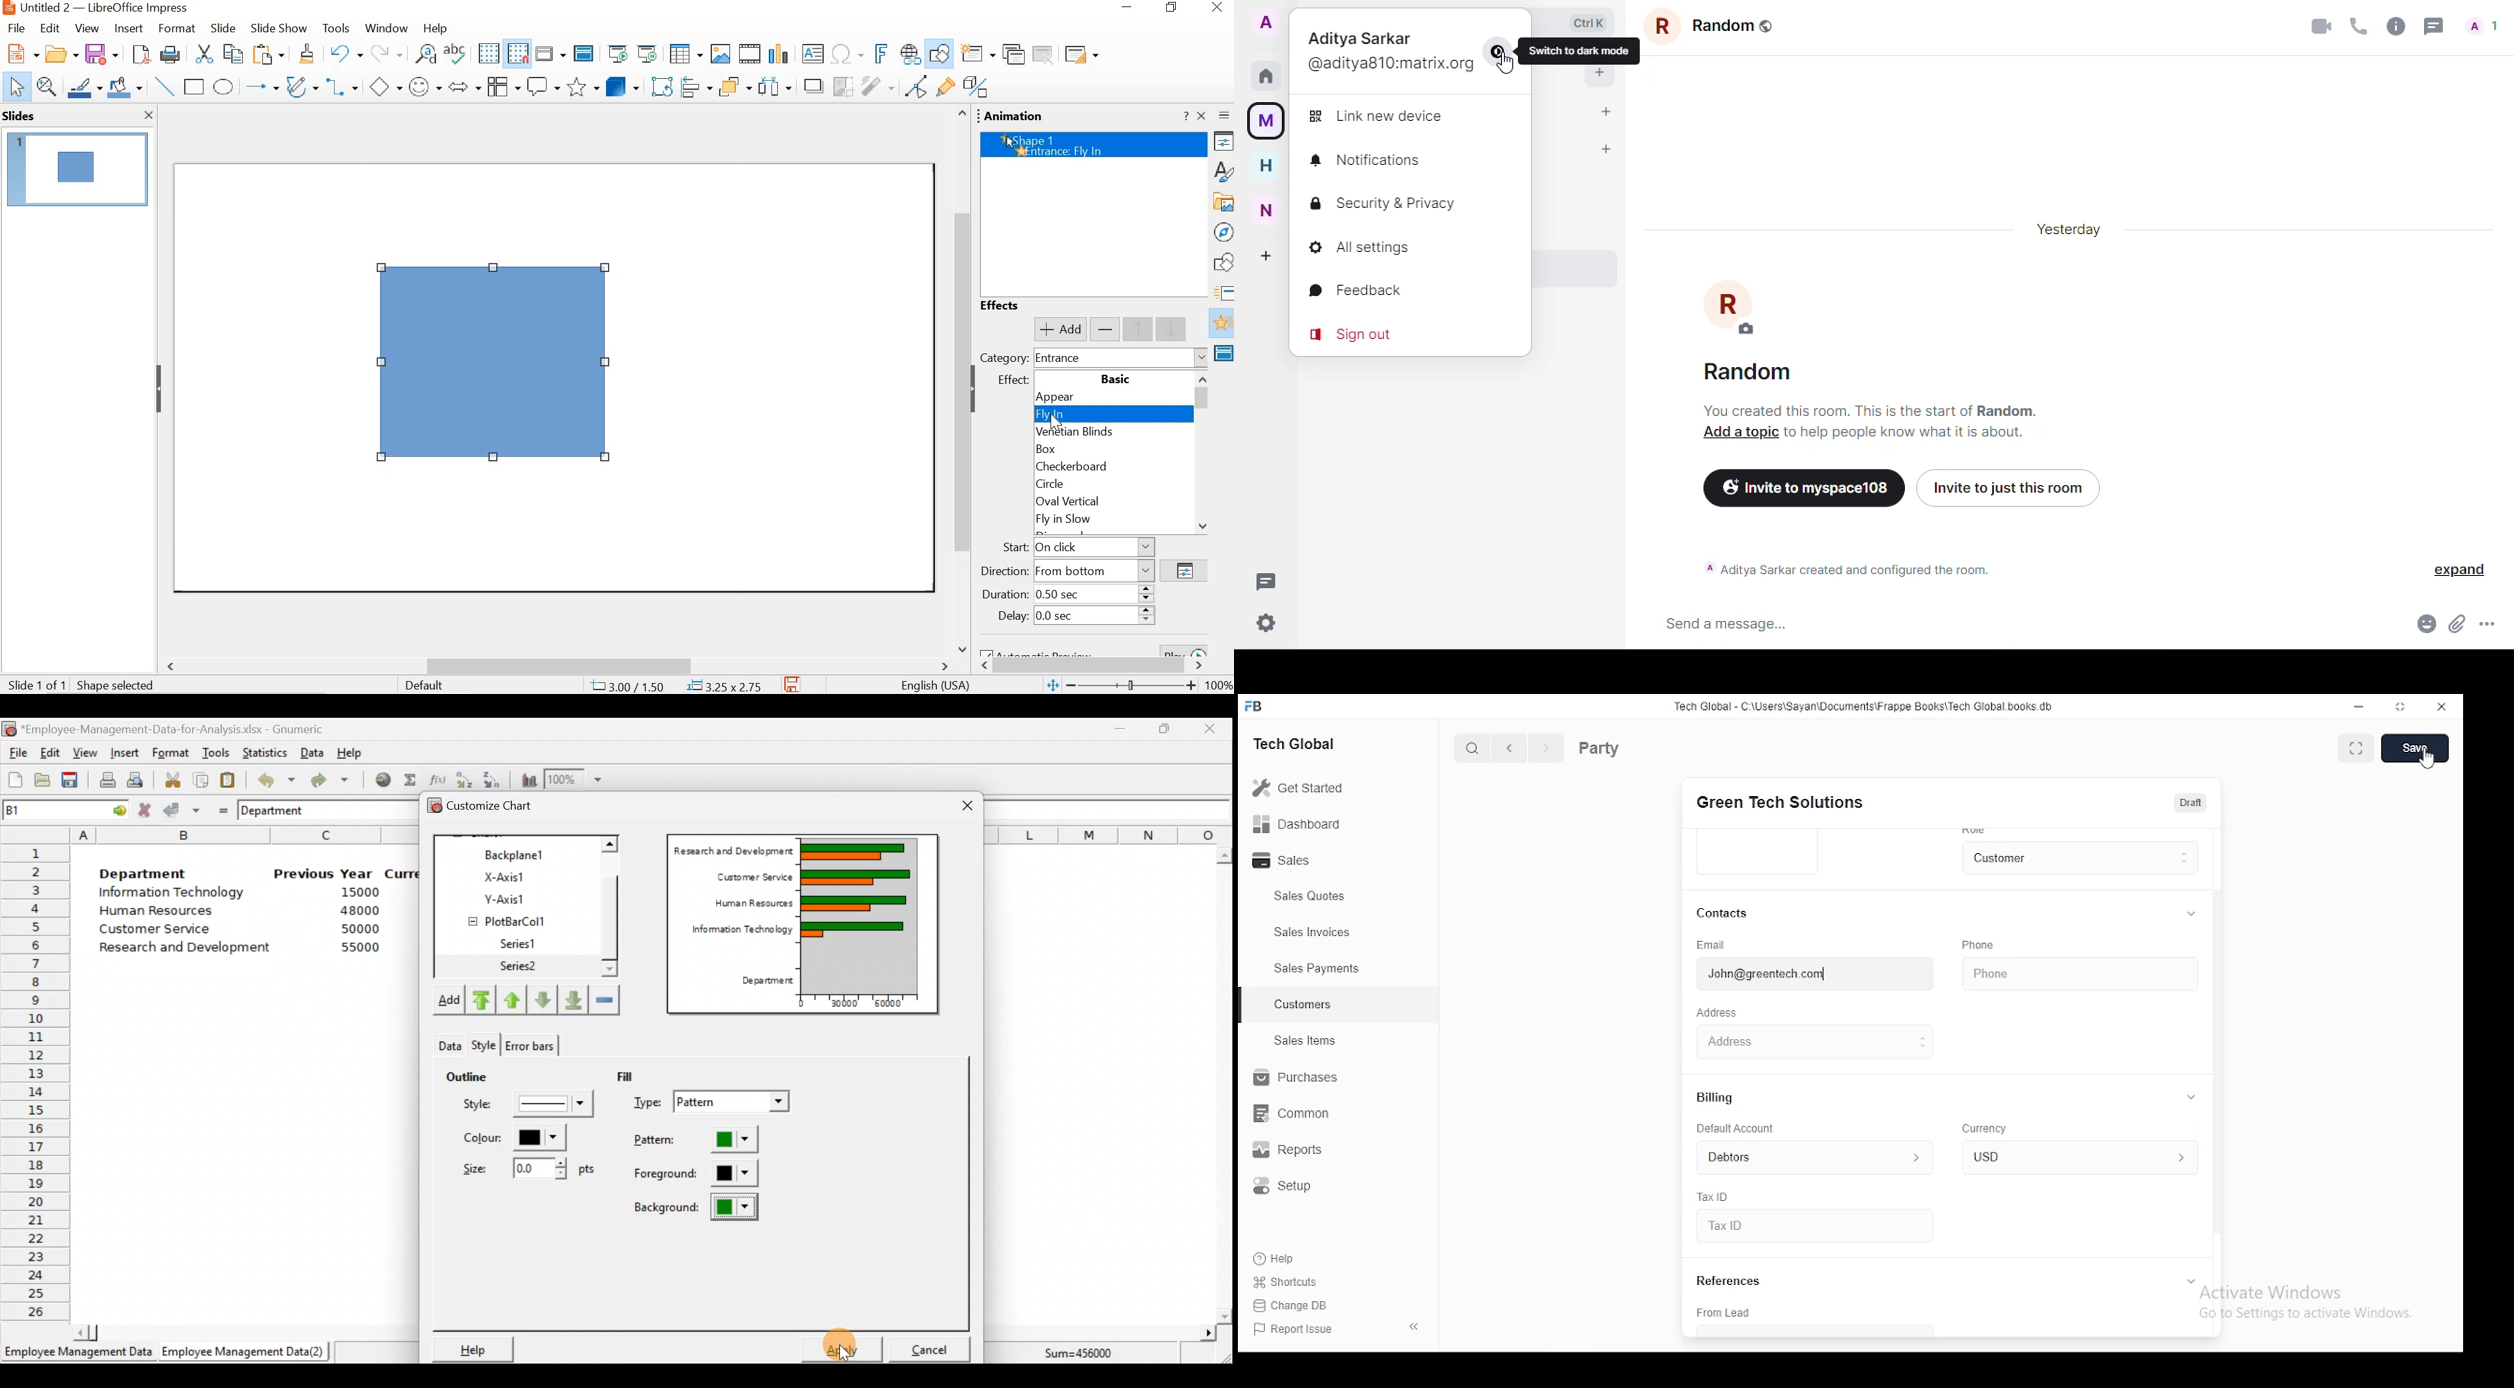  I want to click on address, so click(1781, 1040).